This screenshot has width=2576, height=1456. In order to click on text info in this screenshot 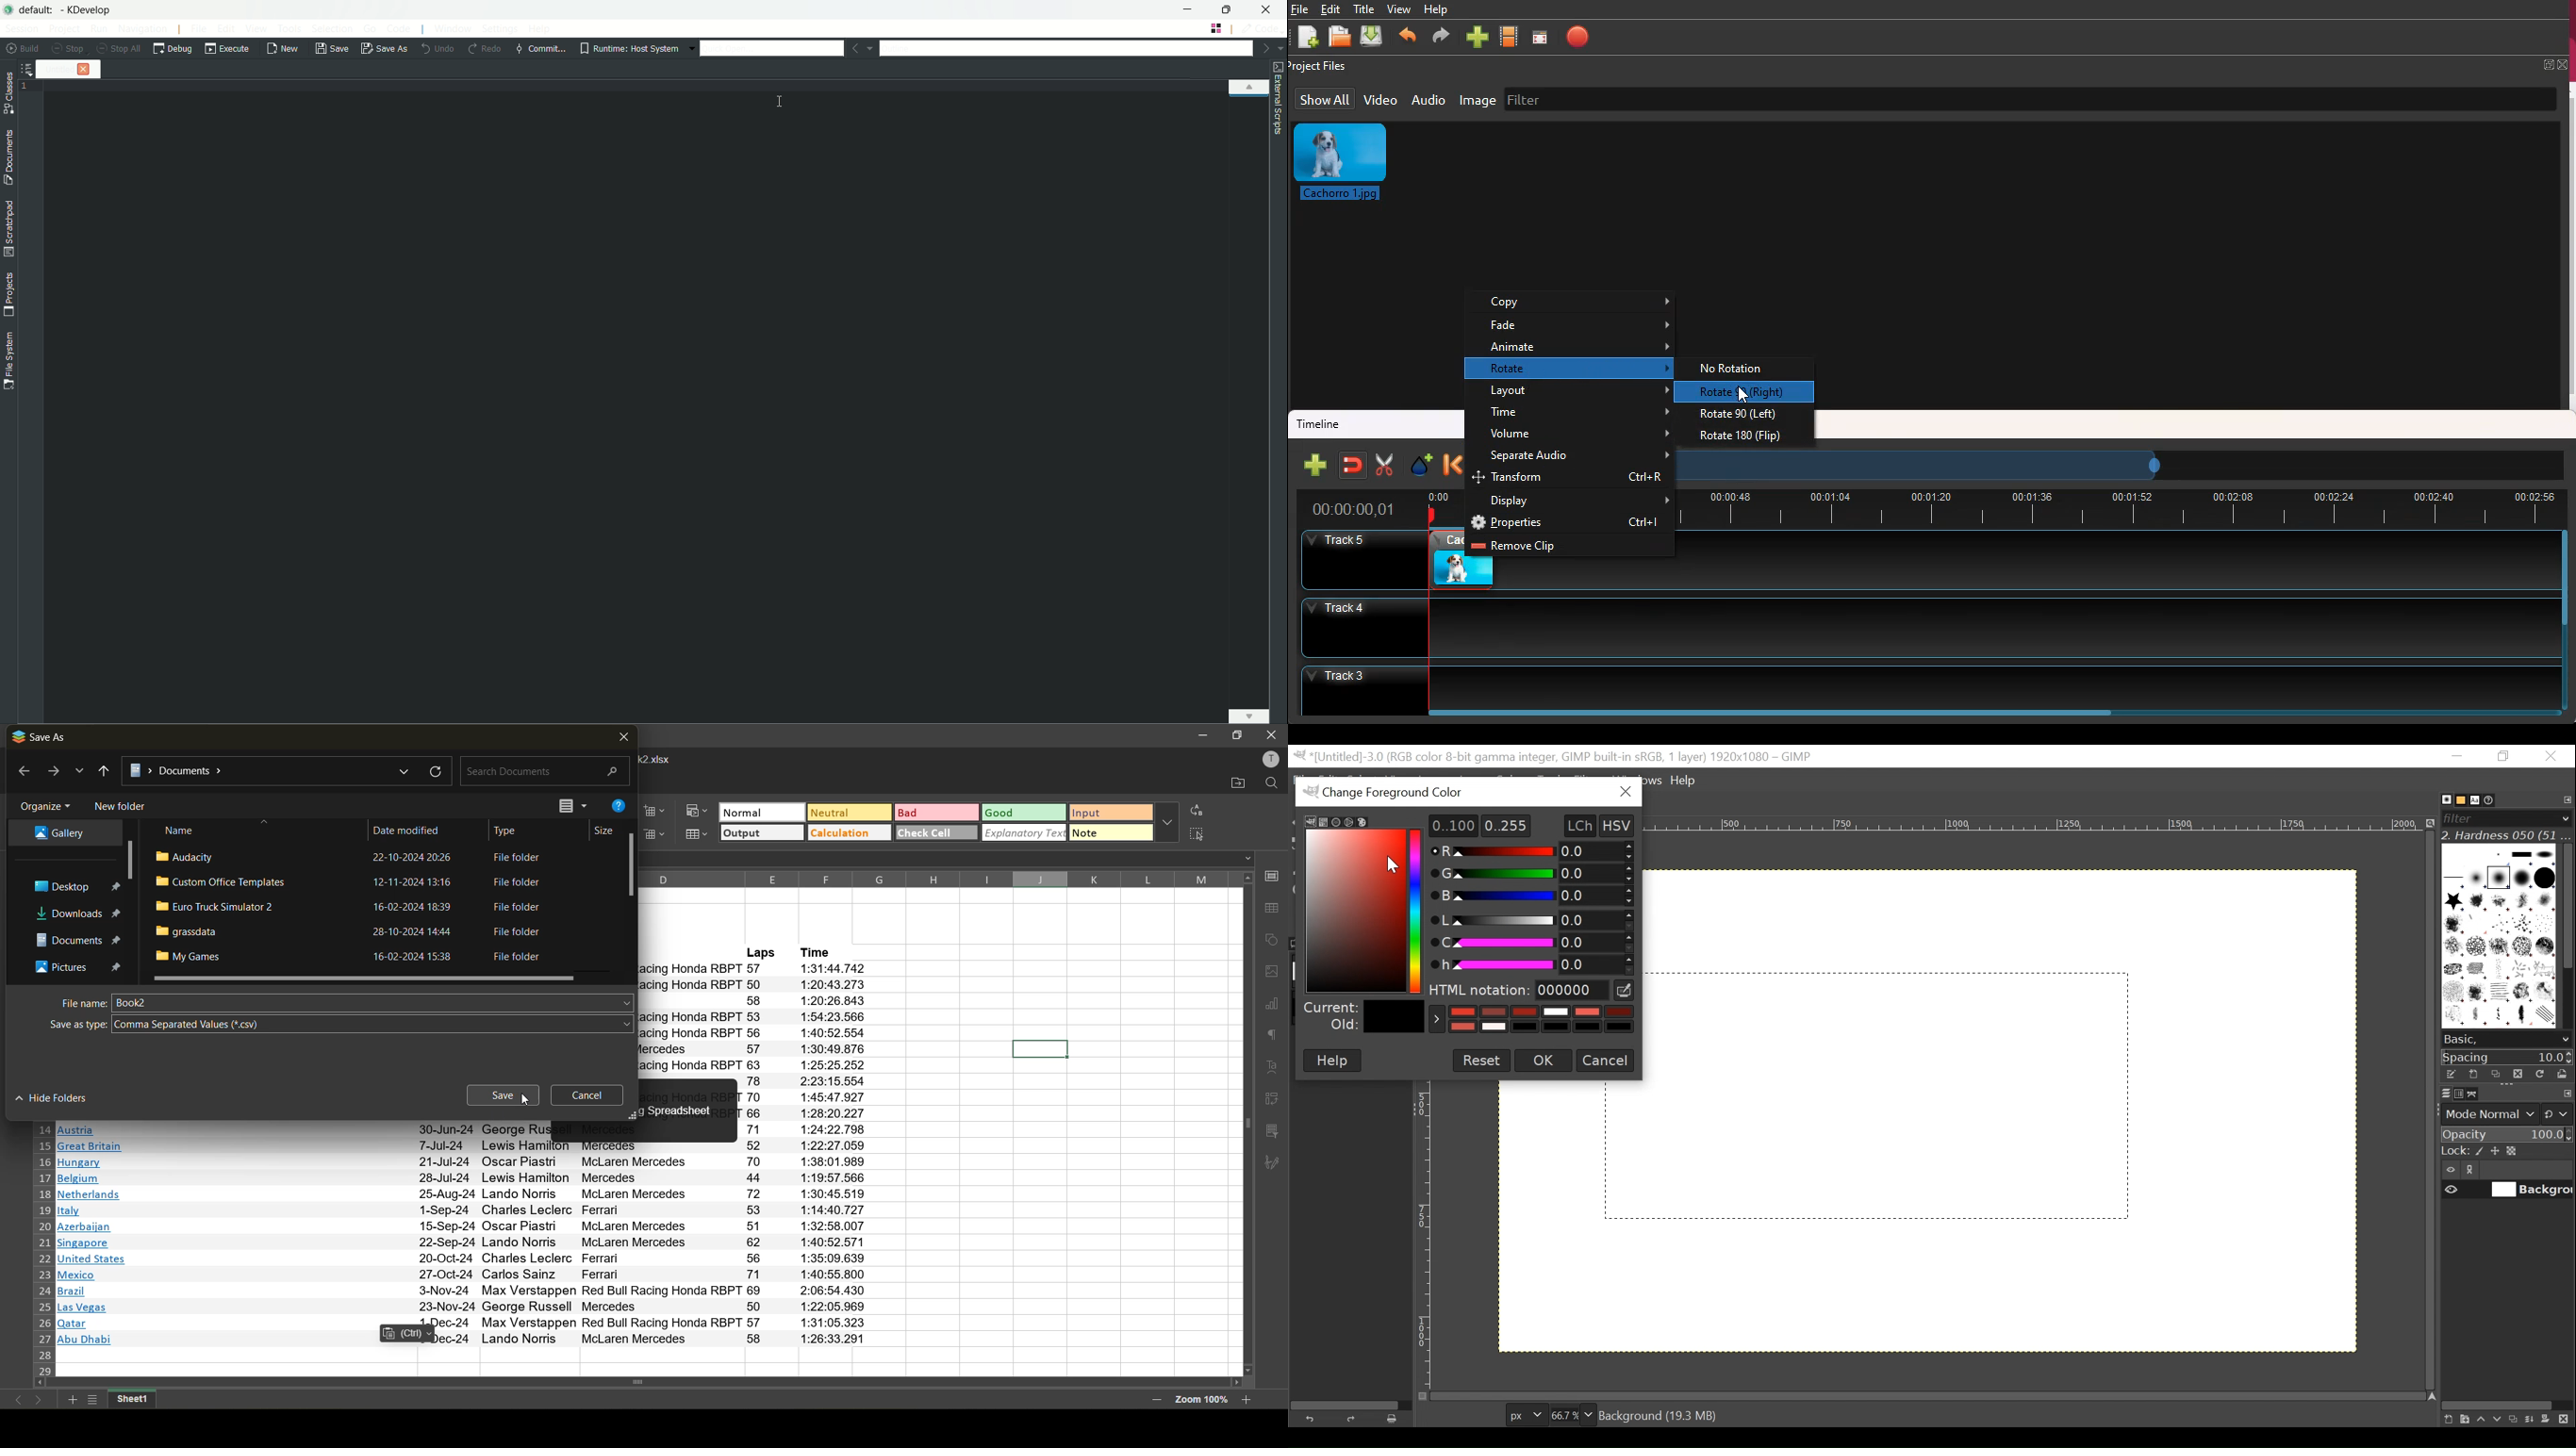, I will do `click(464, 1129)`.